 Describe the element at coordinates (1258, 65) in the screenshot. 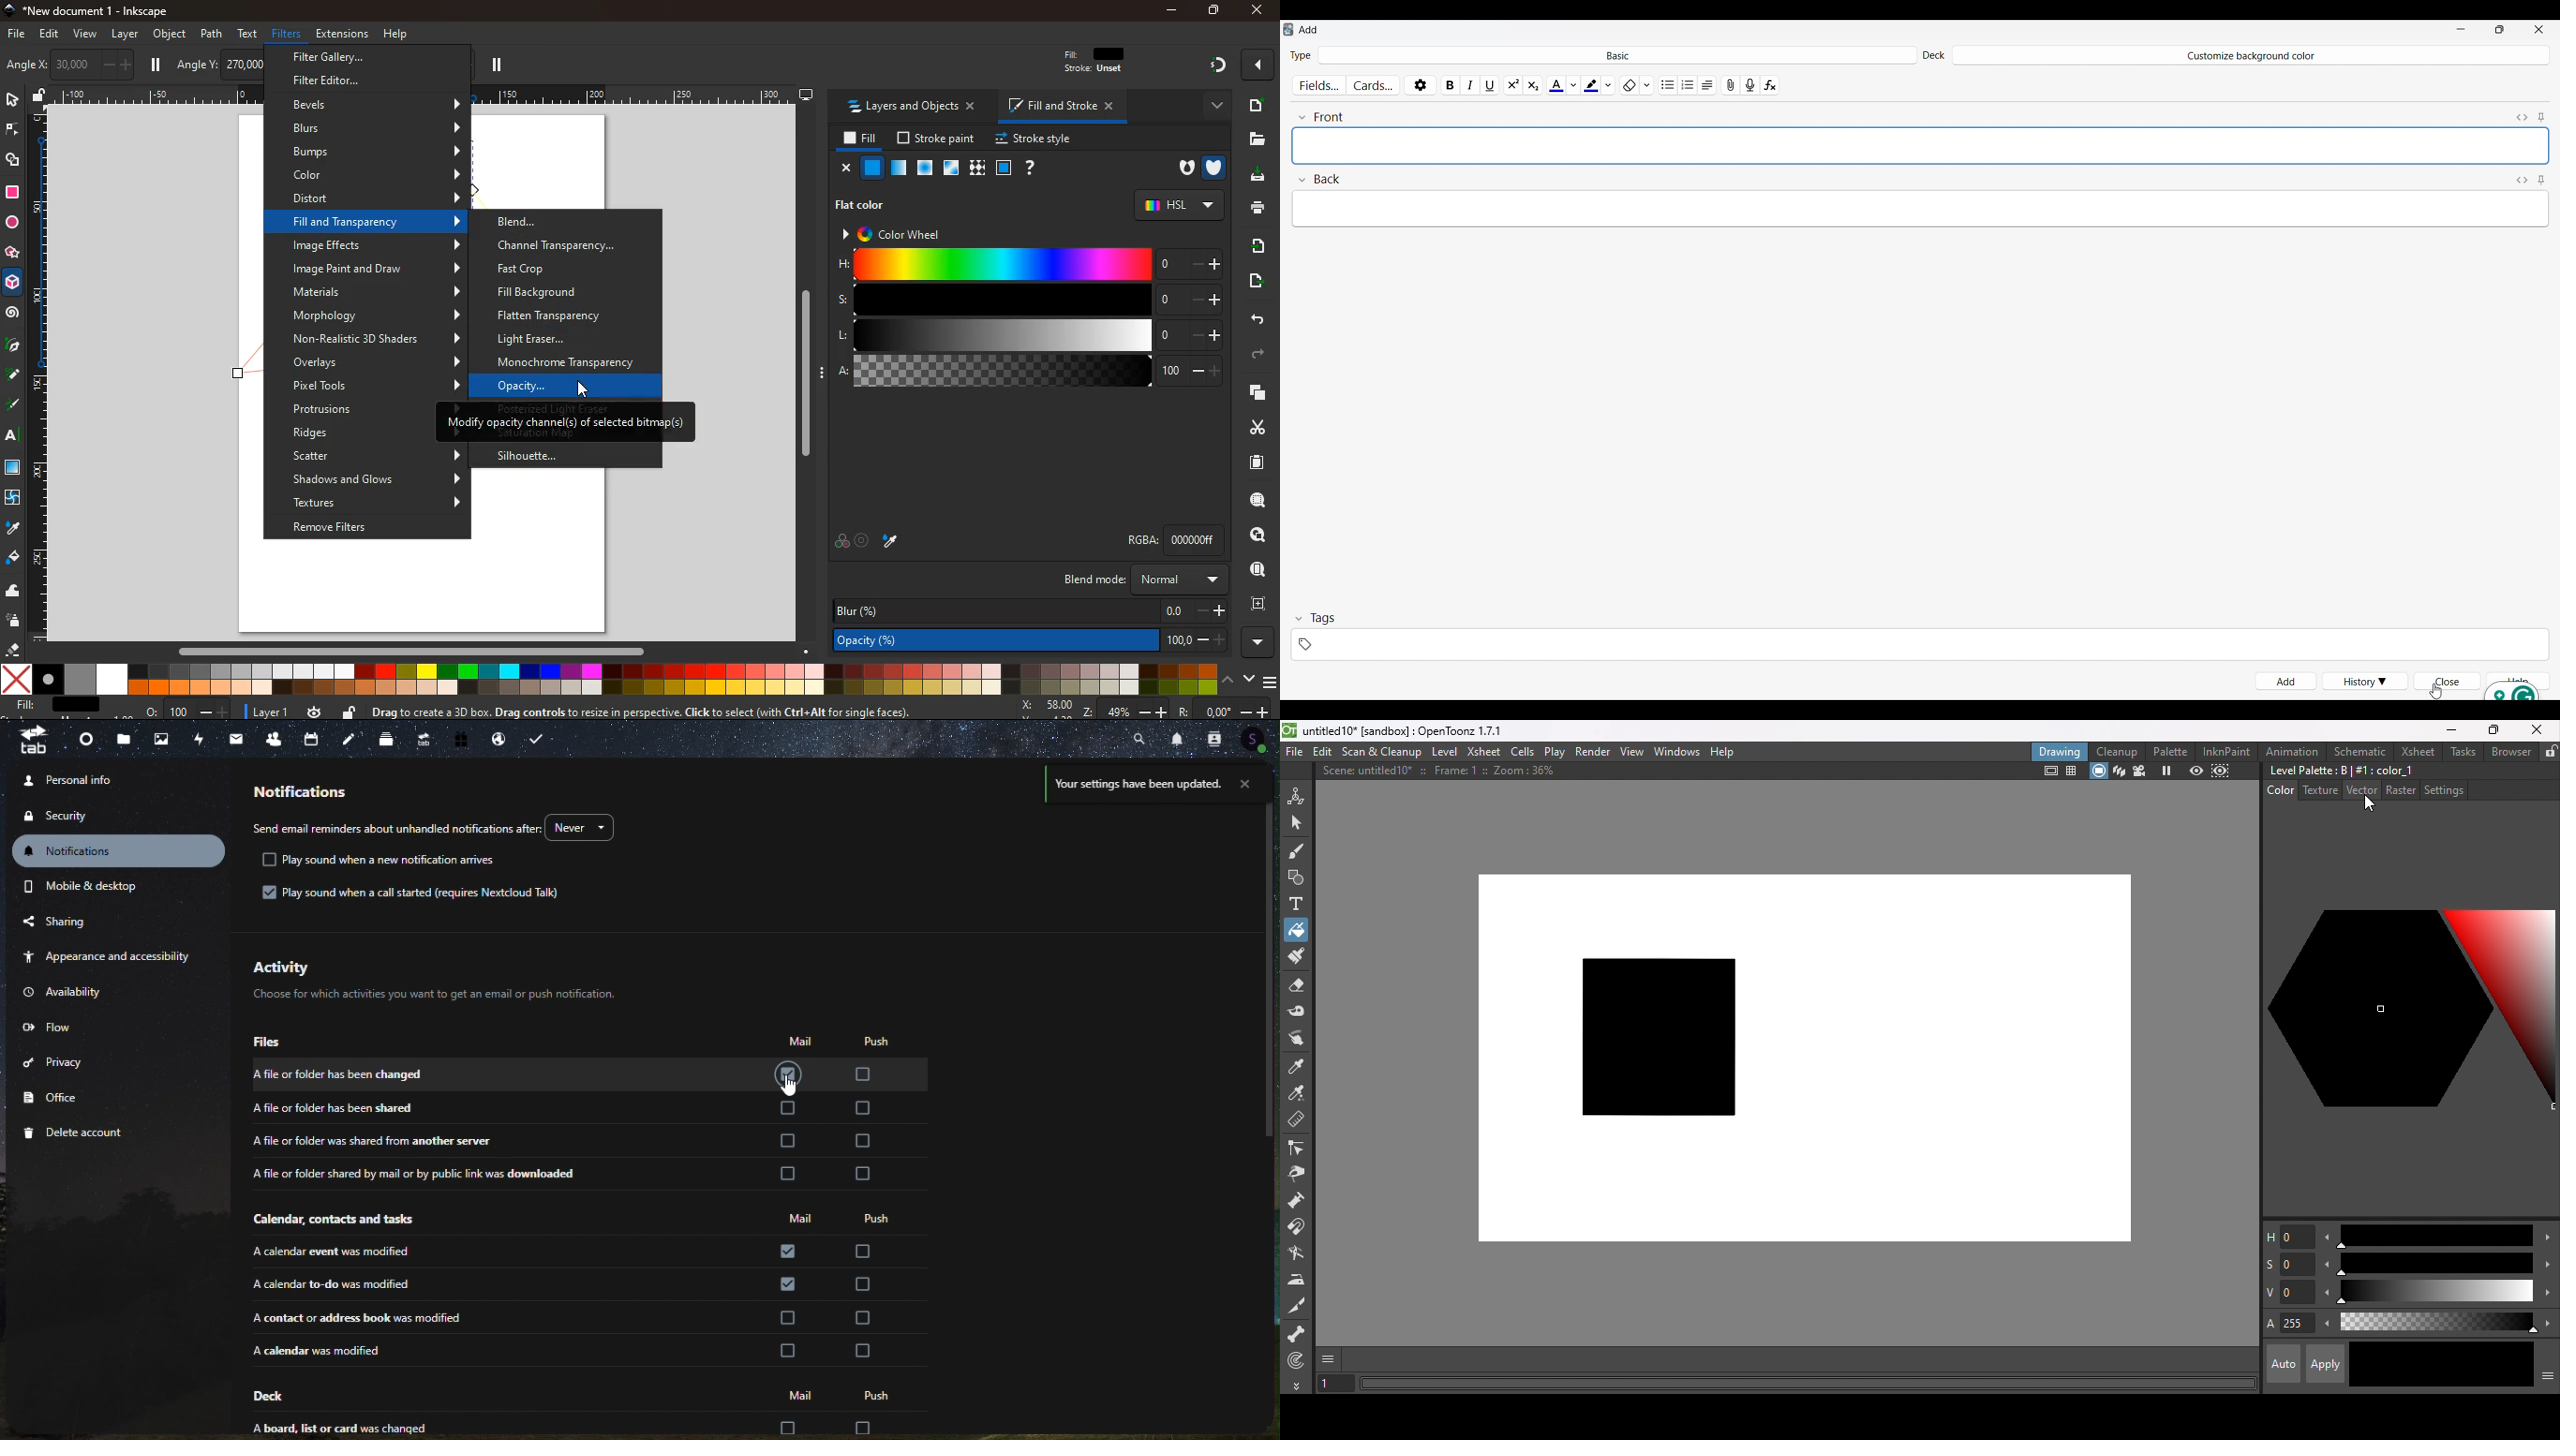

I see `more` at that location.